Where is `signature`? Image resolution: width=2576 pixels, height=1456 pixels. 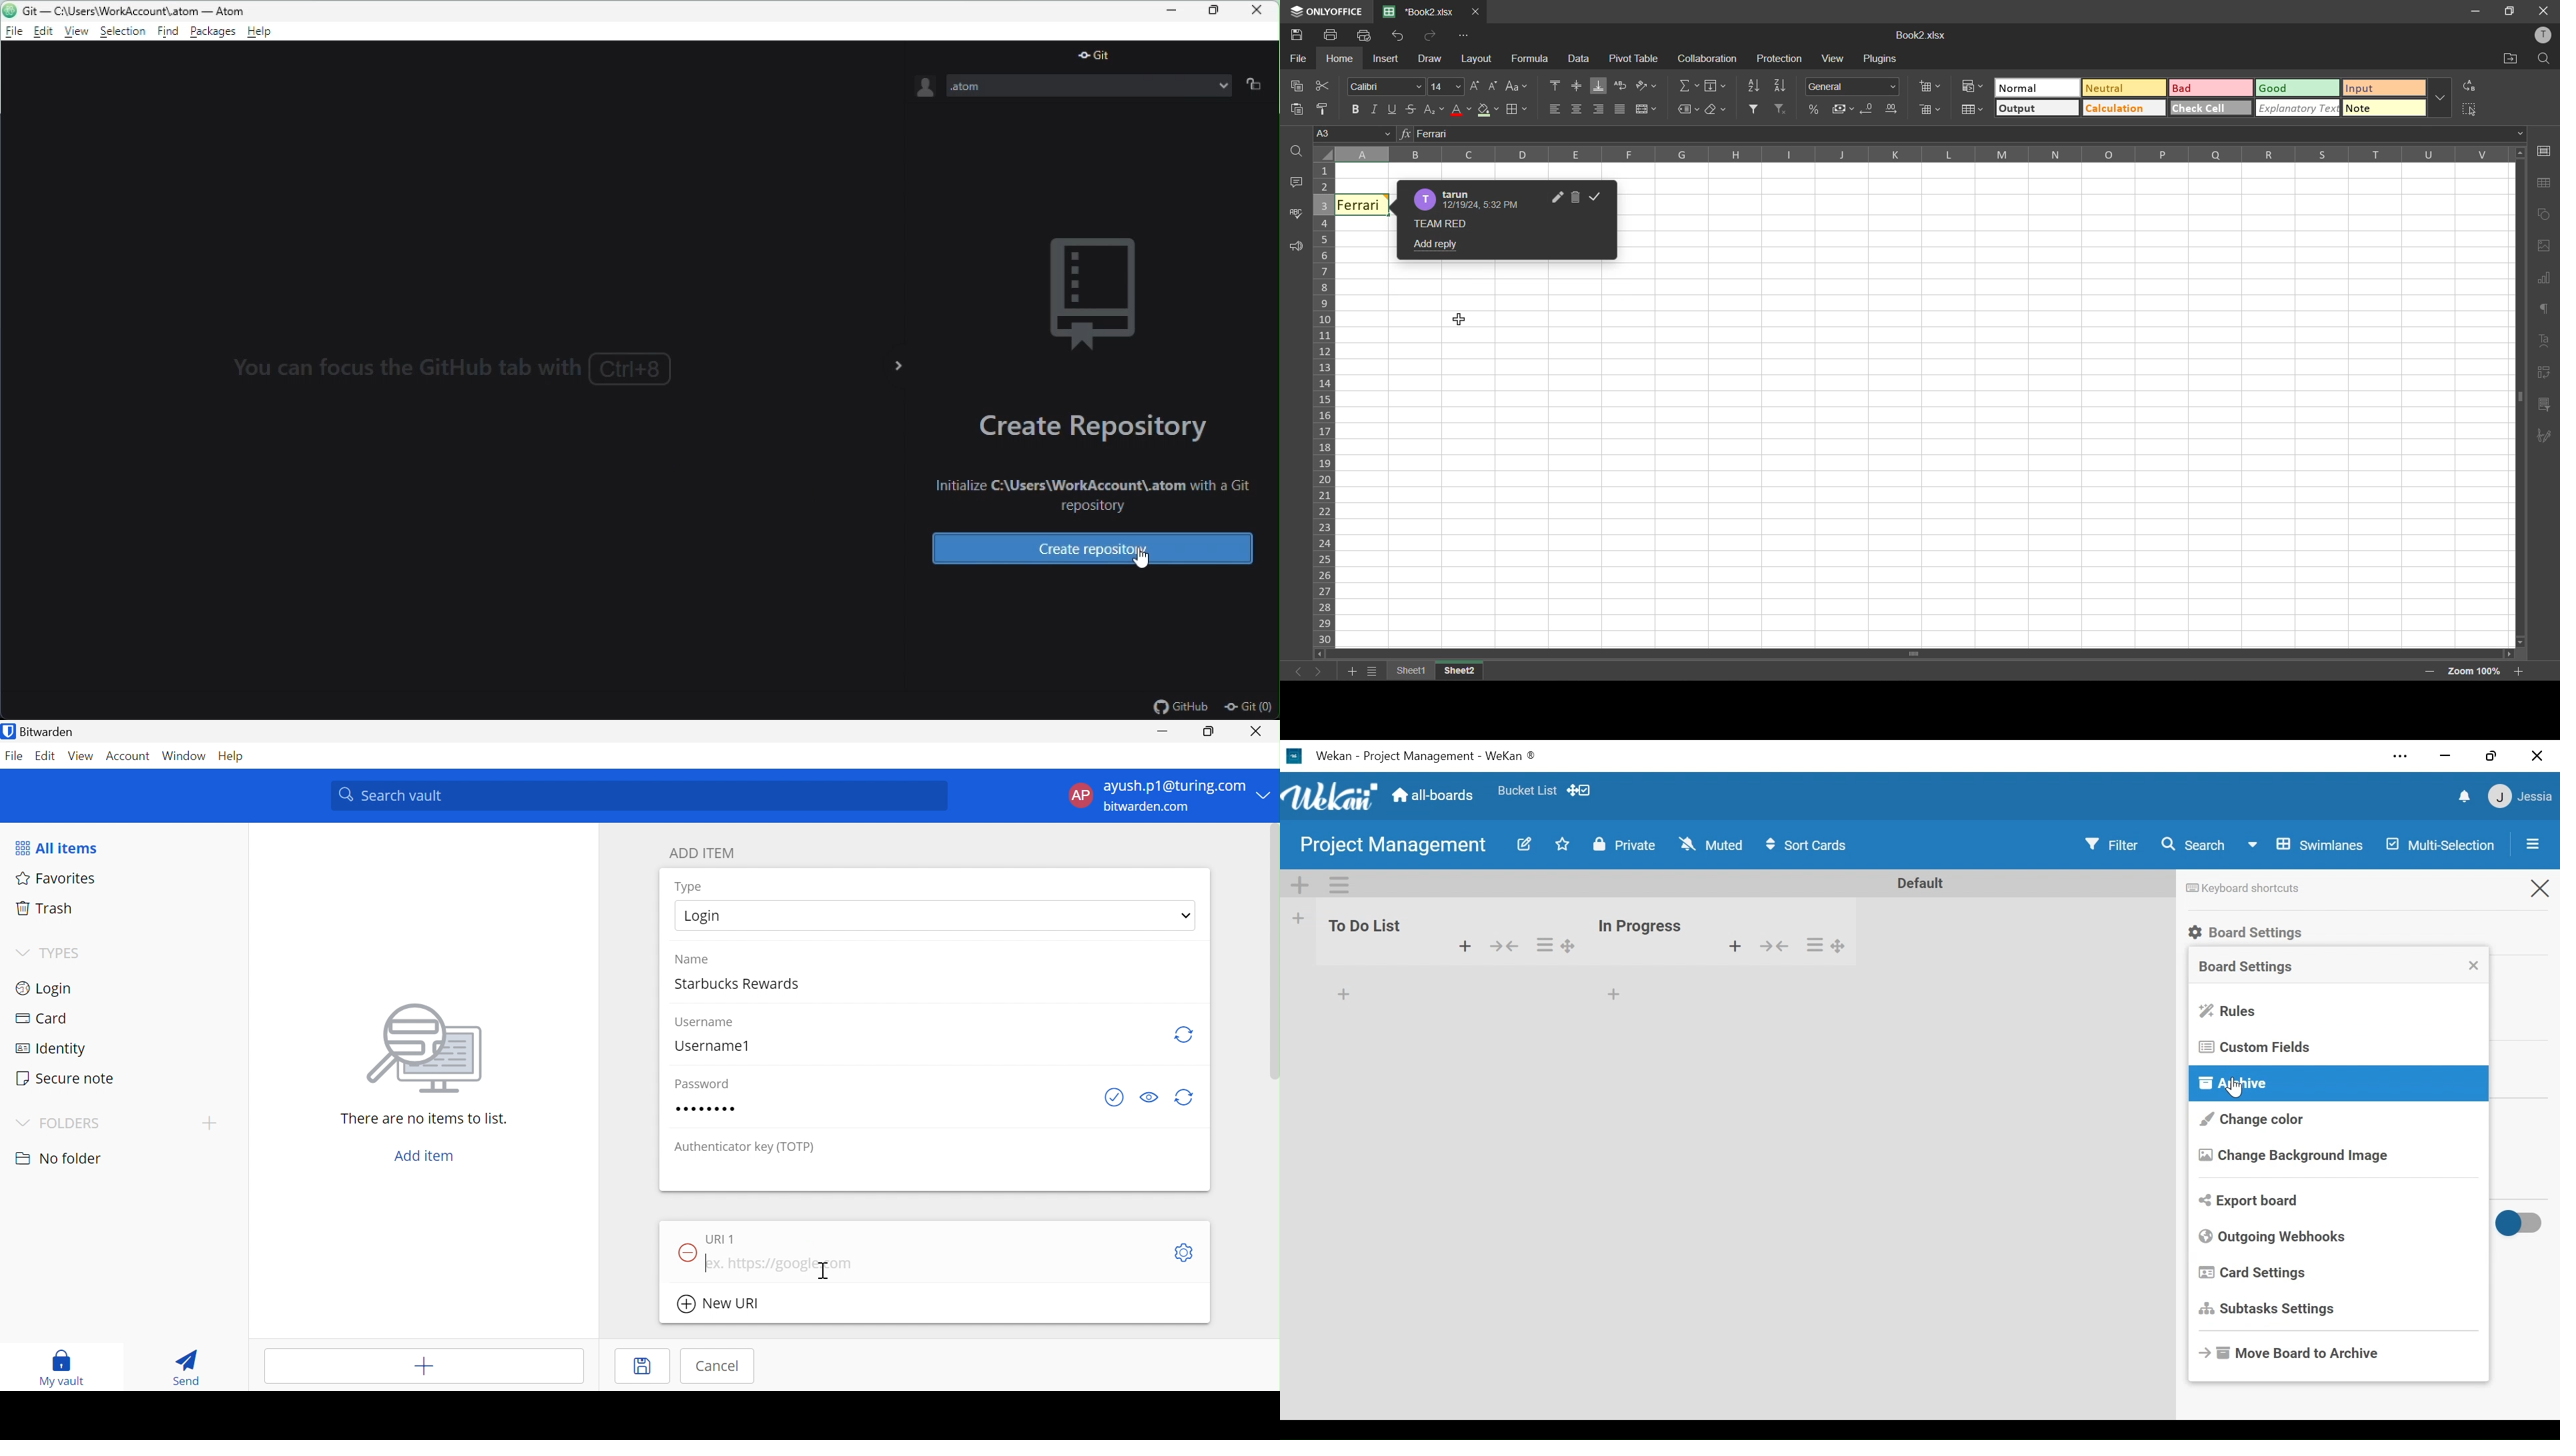 signature is located at coordinates (2543, 435).